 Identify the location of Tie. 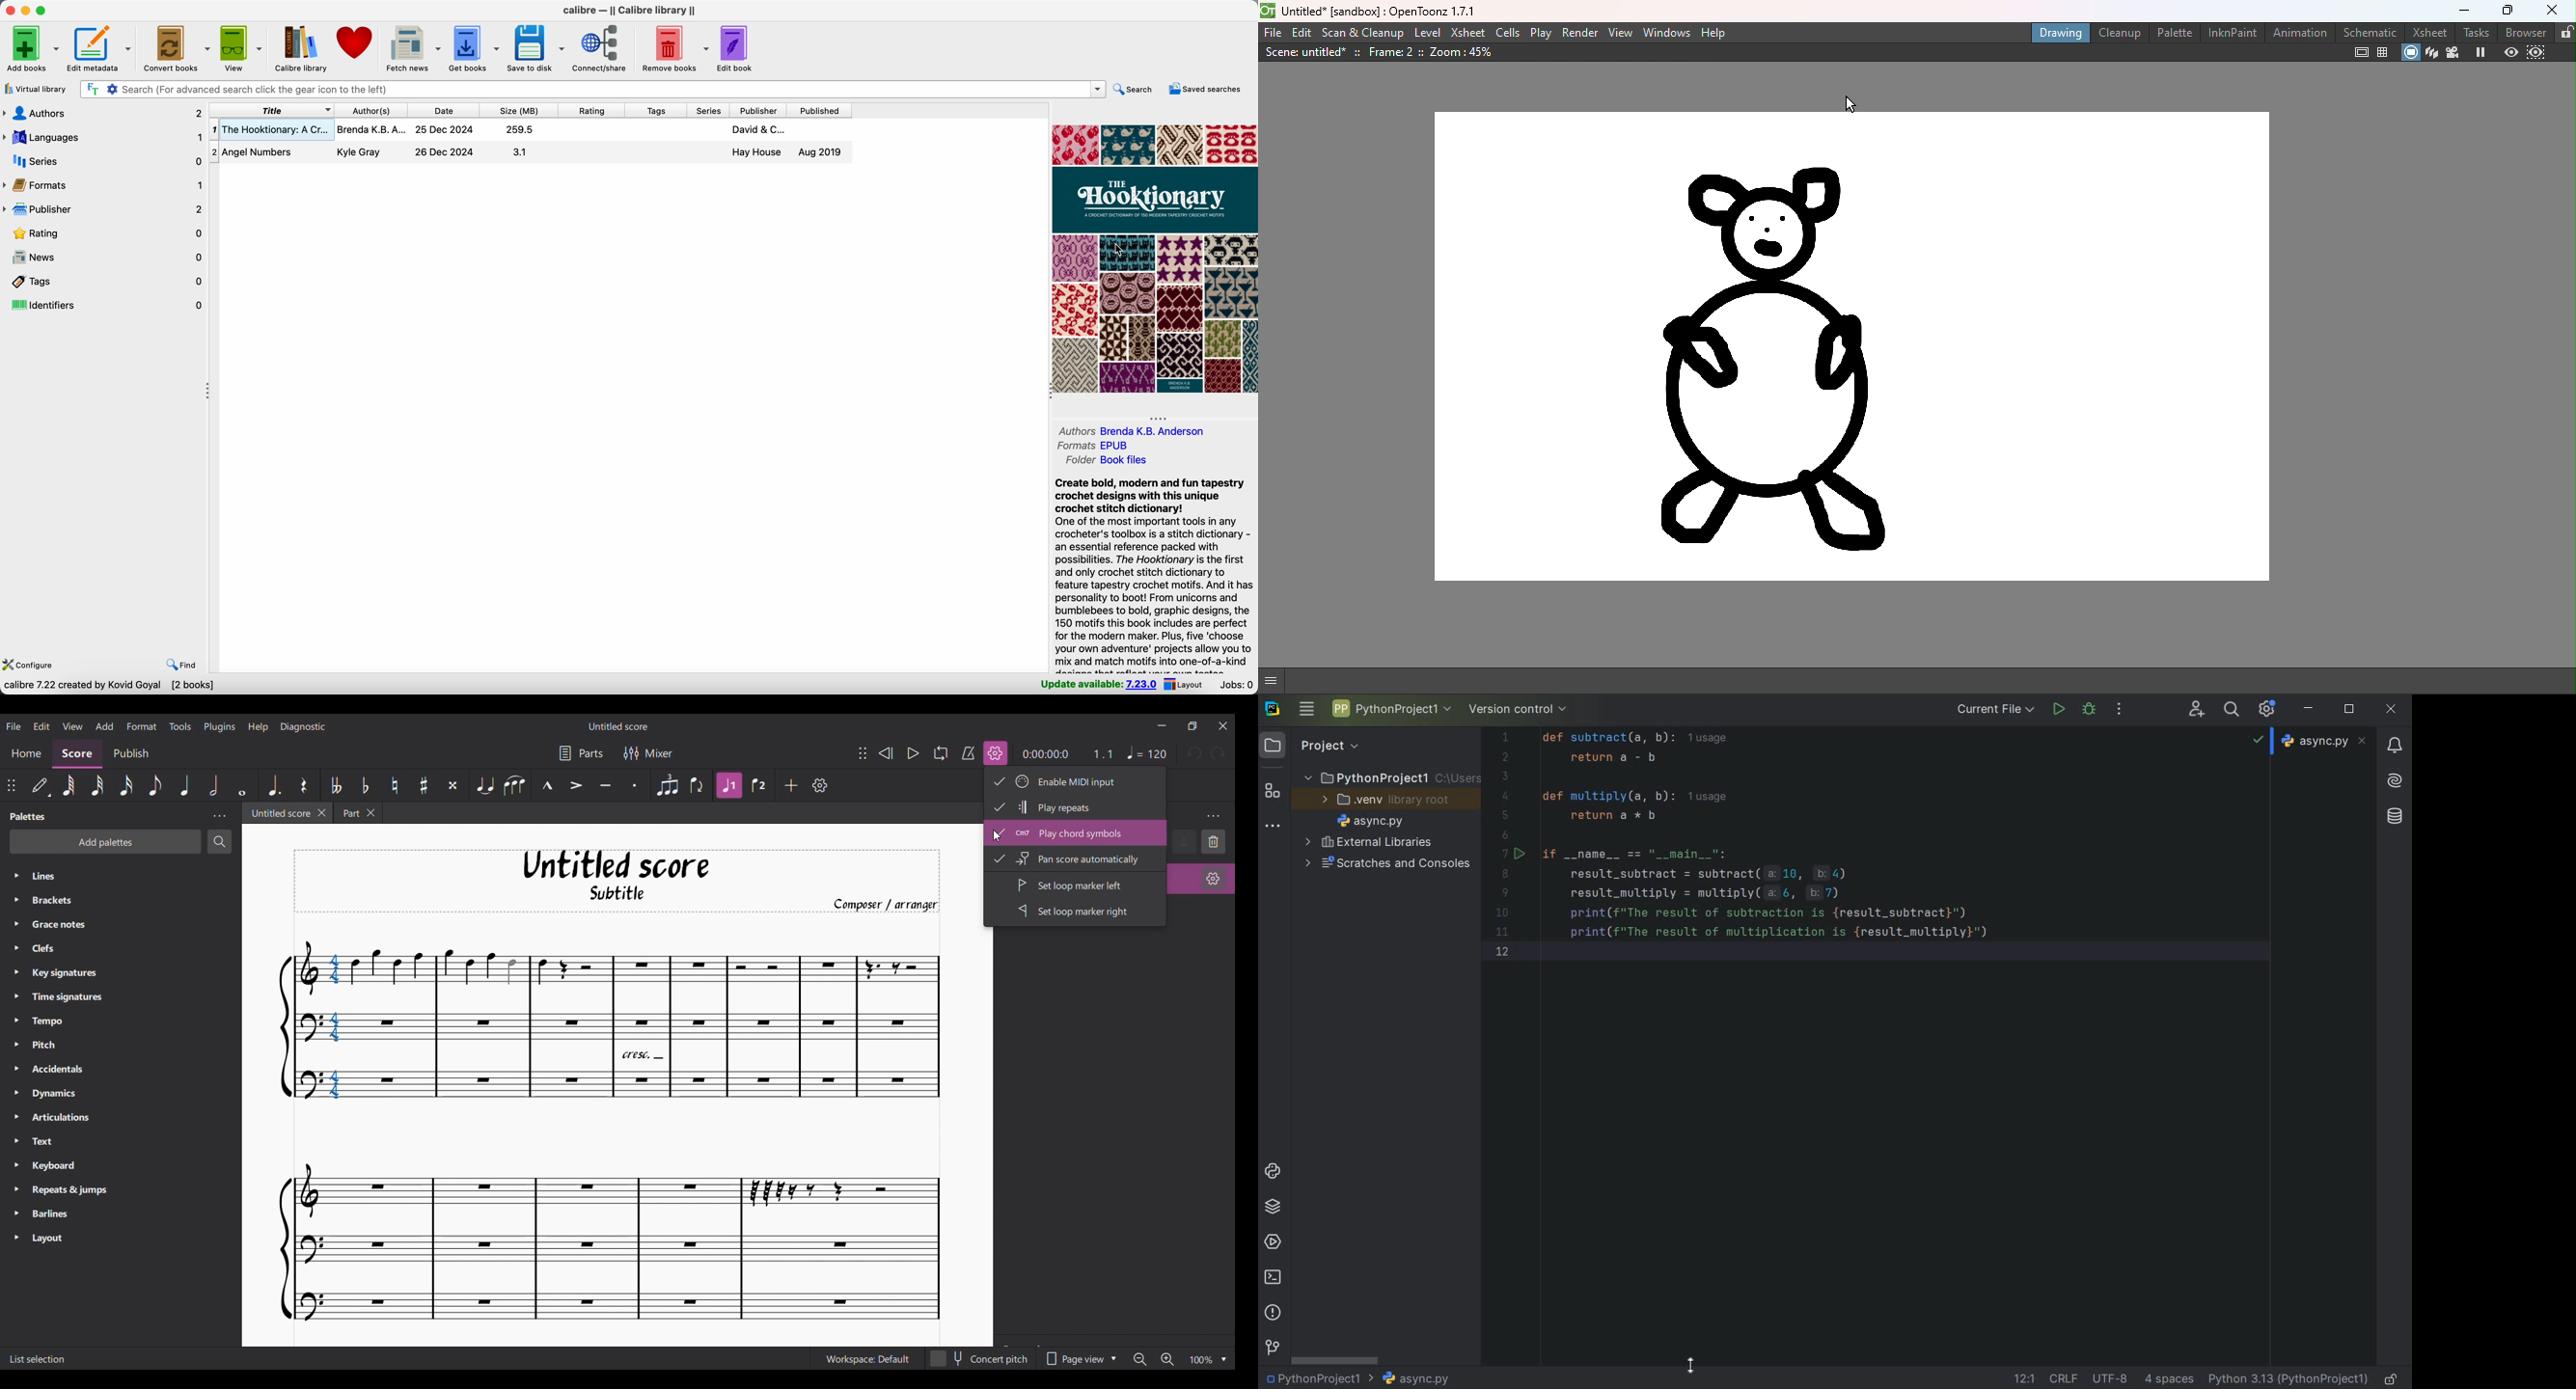
(484, 785).